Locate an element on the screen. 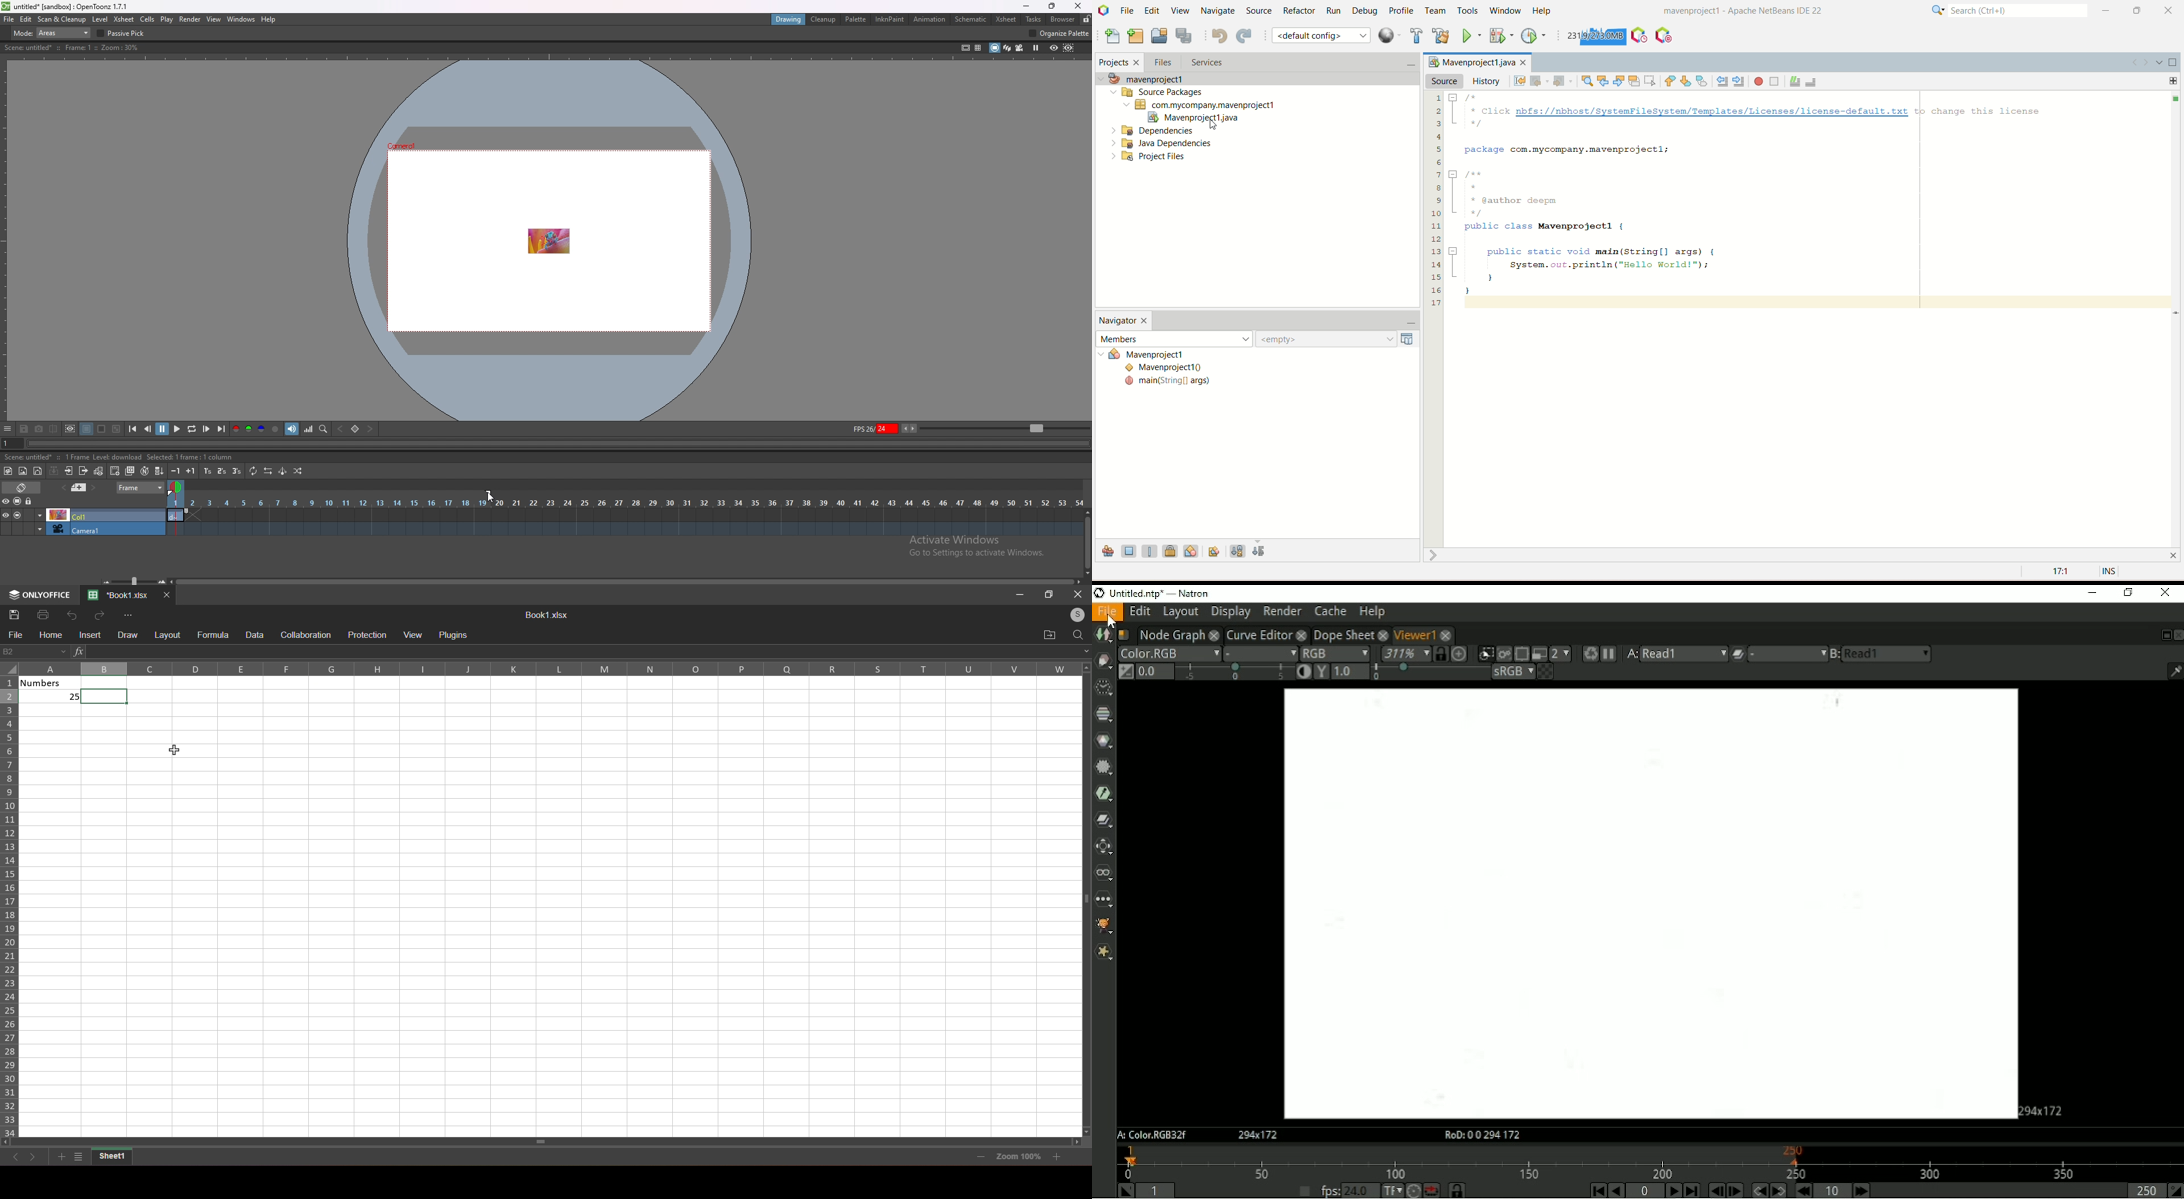 This screenshot has height=1204, width=2184. decrease step is located at coordinates (175, 471).